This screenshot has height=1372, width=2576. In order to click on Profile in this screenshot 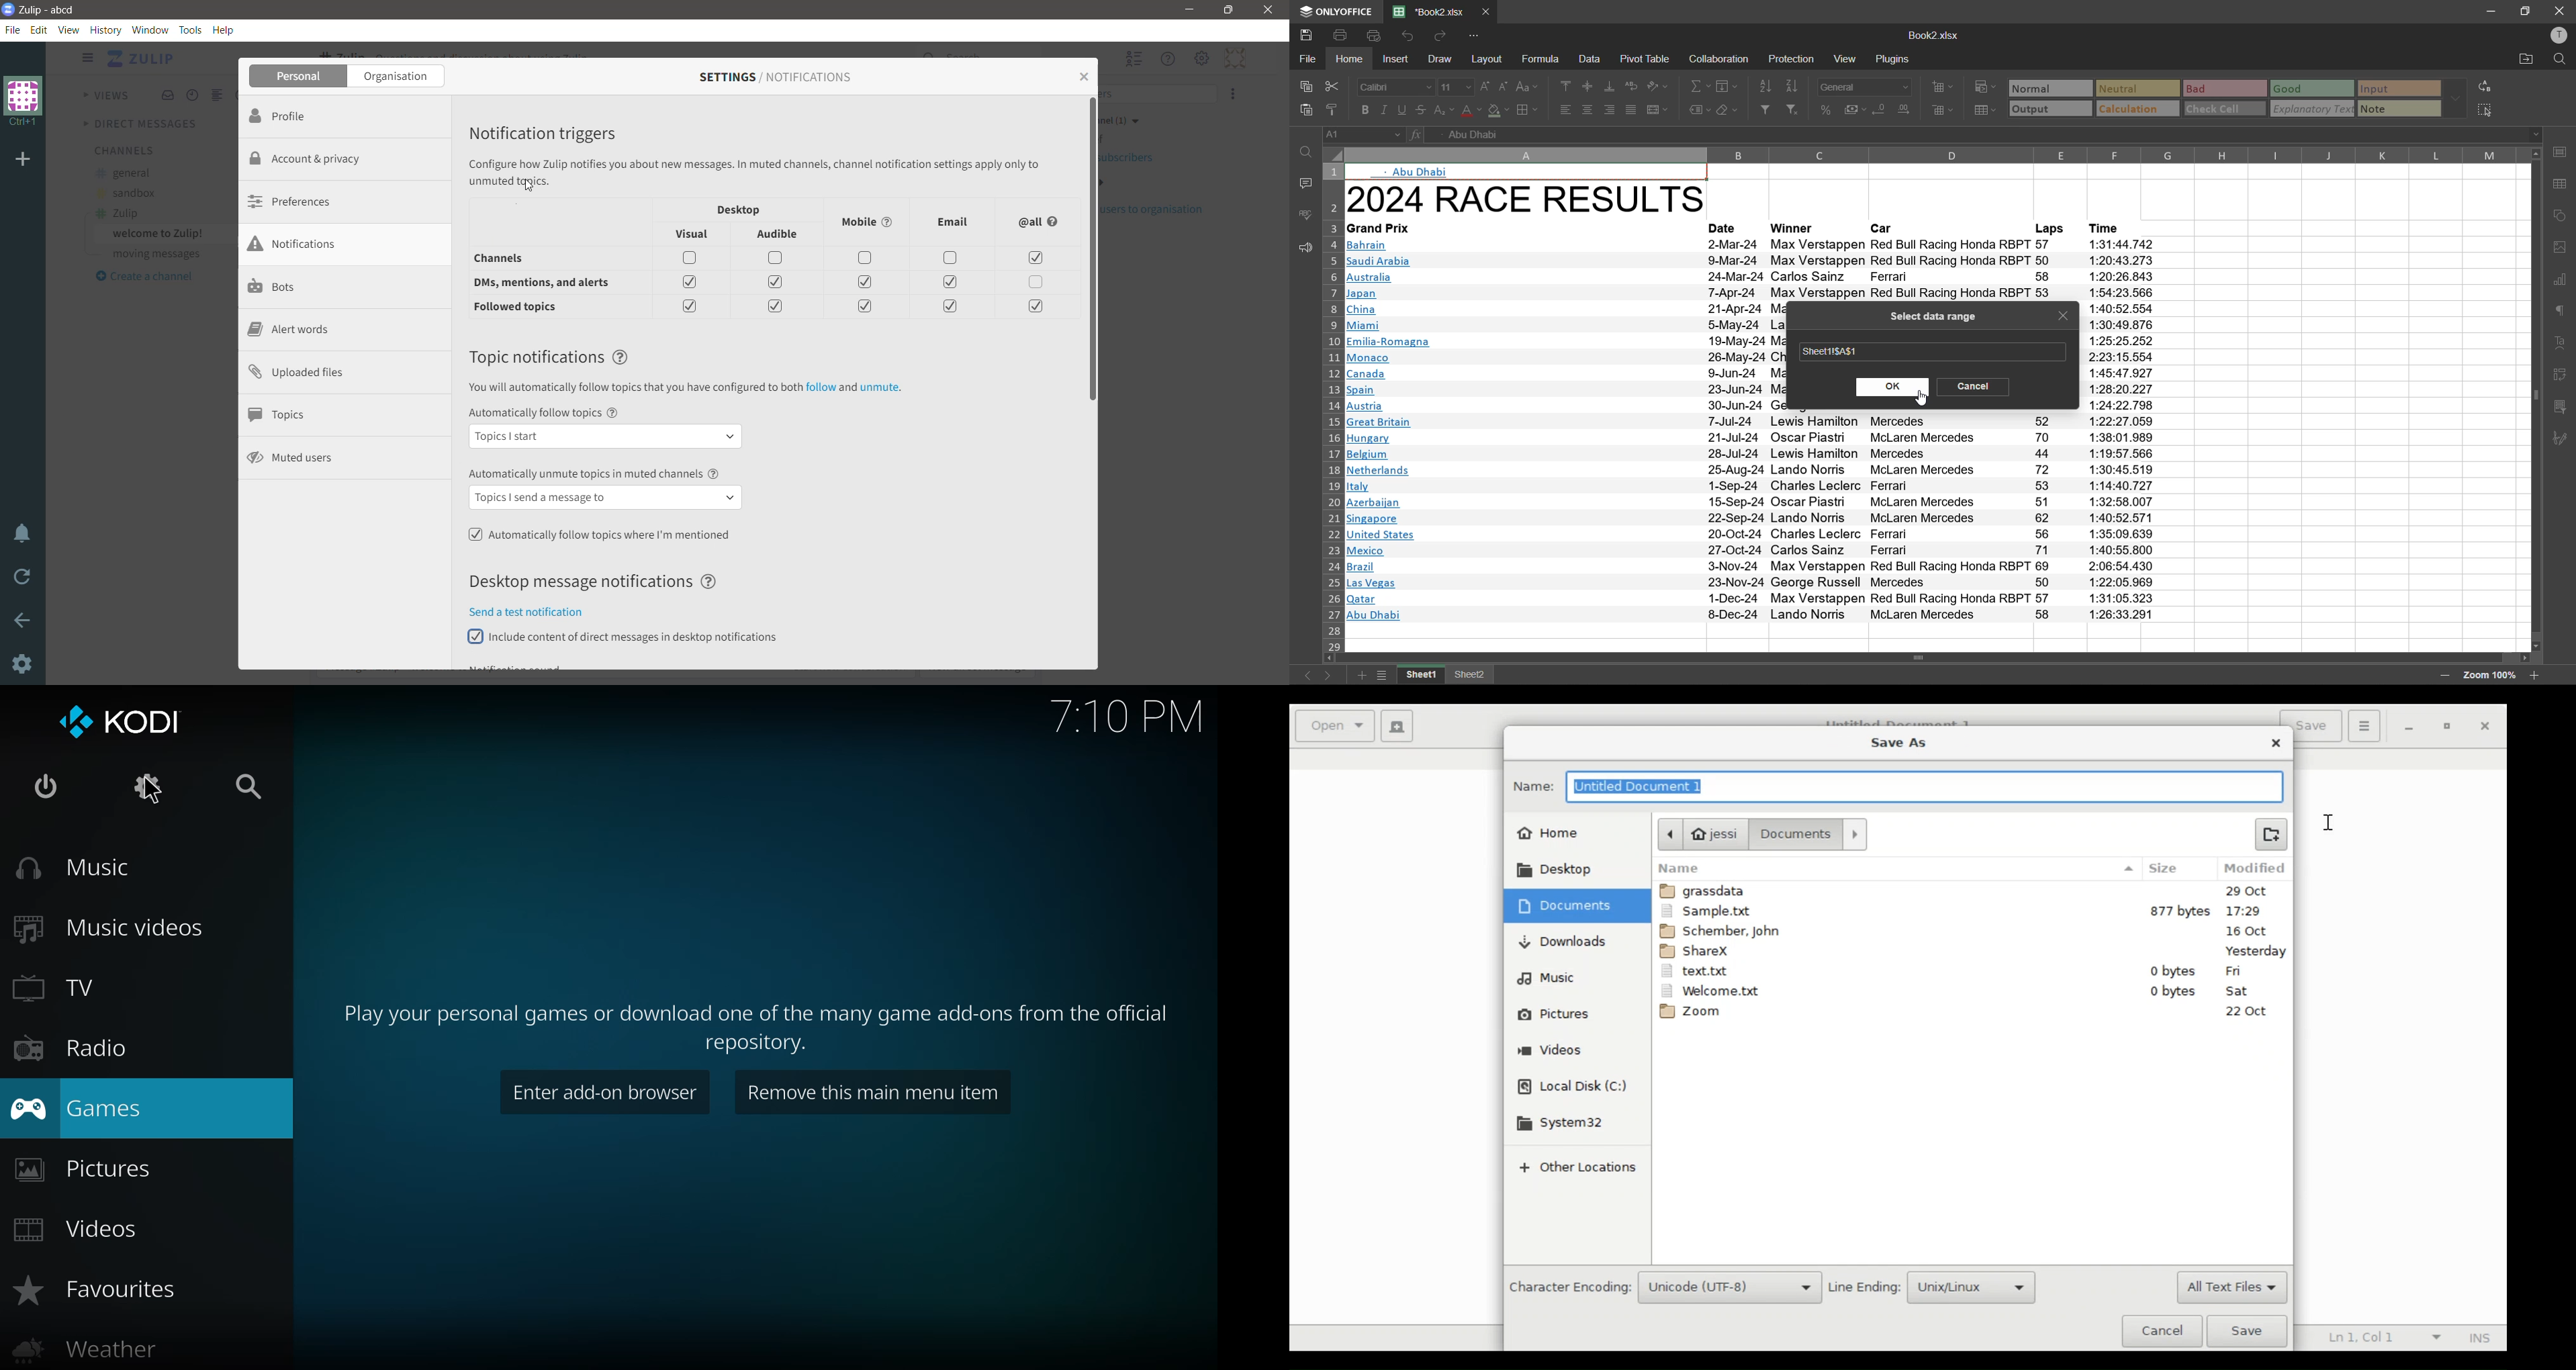, I will do `click(299, 116)`.